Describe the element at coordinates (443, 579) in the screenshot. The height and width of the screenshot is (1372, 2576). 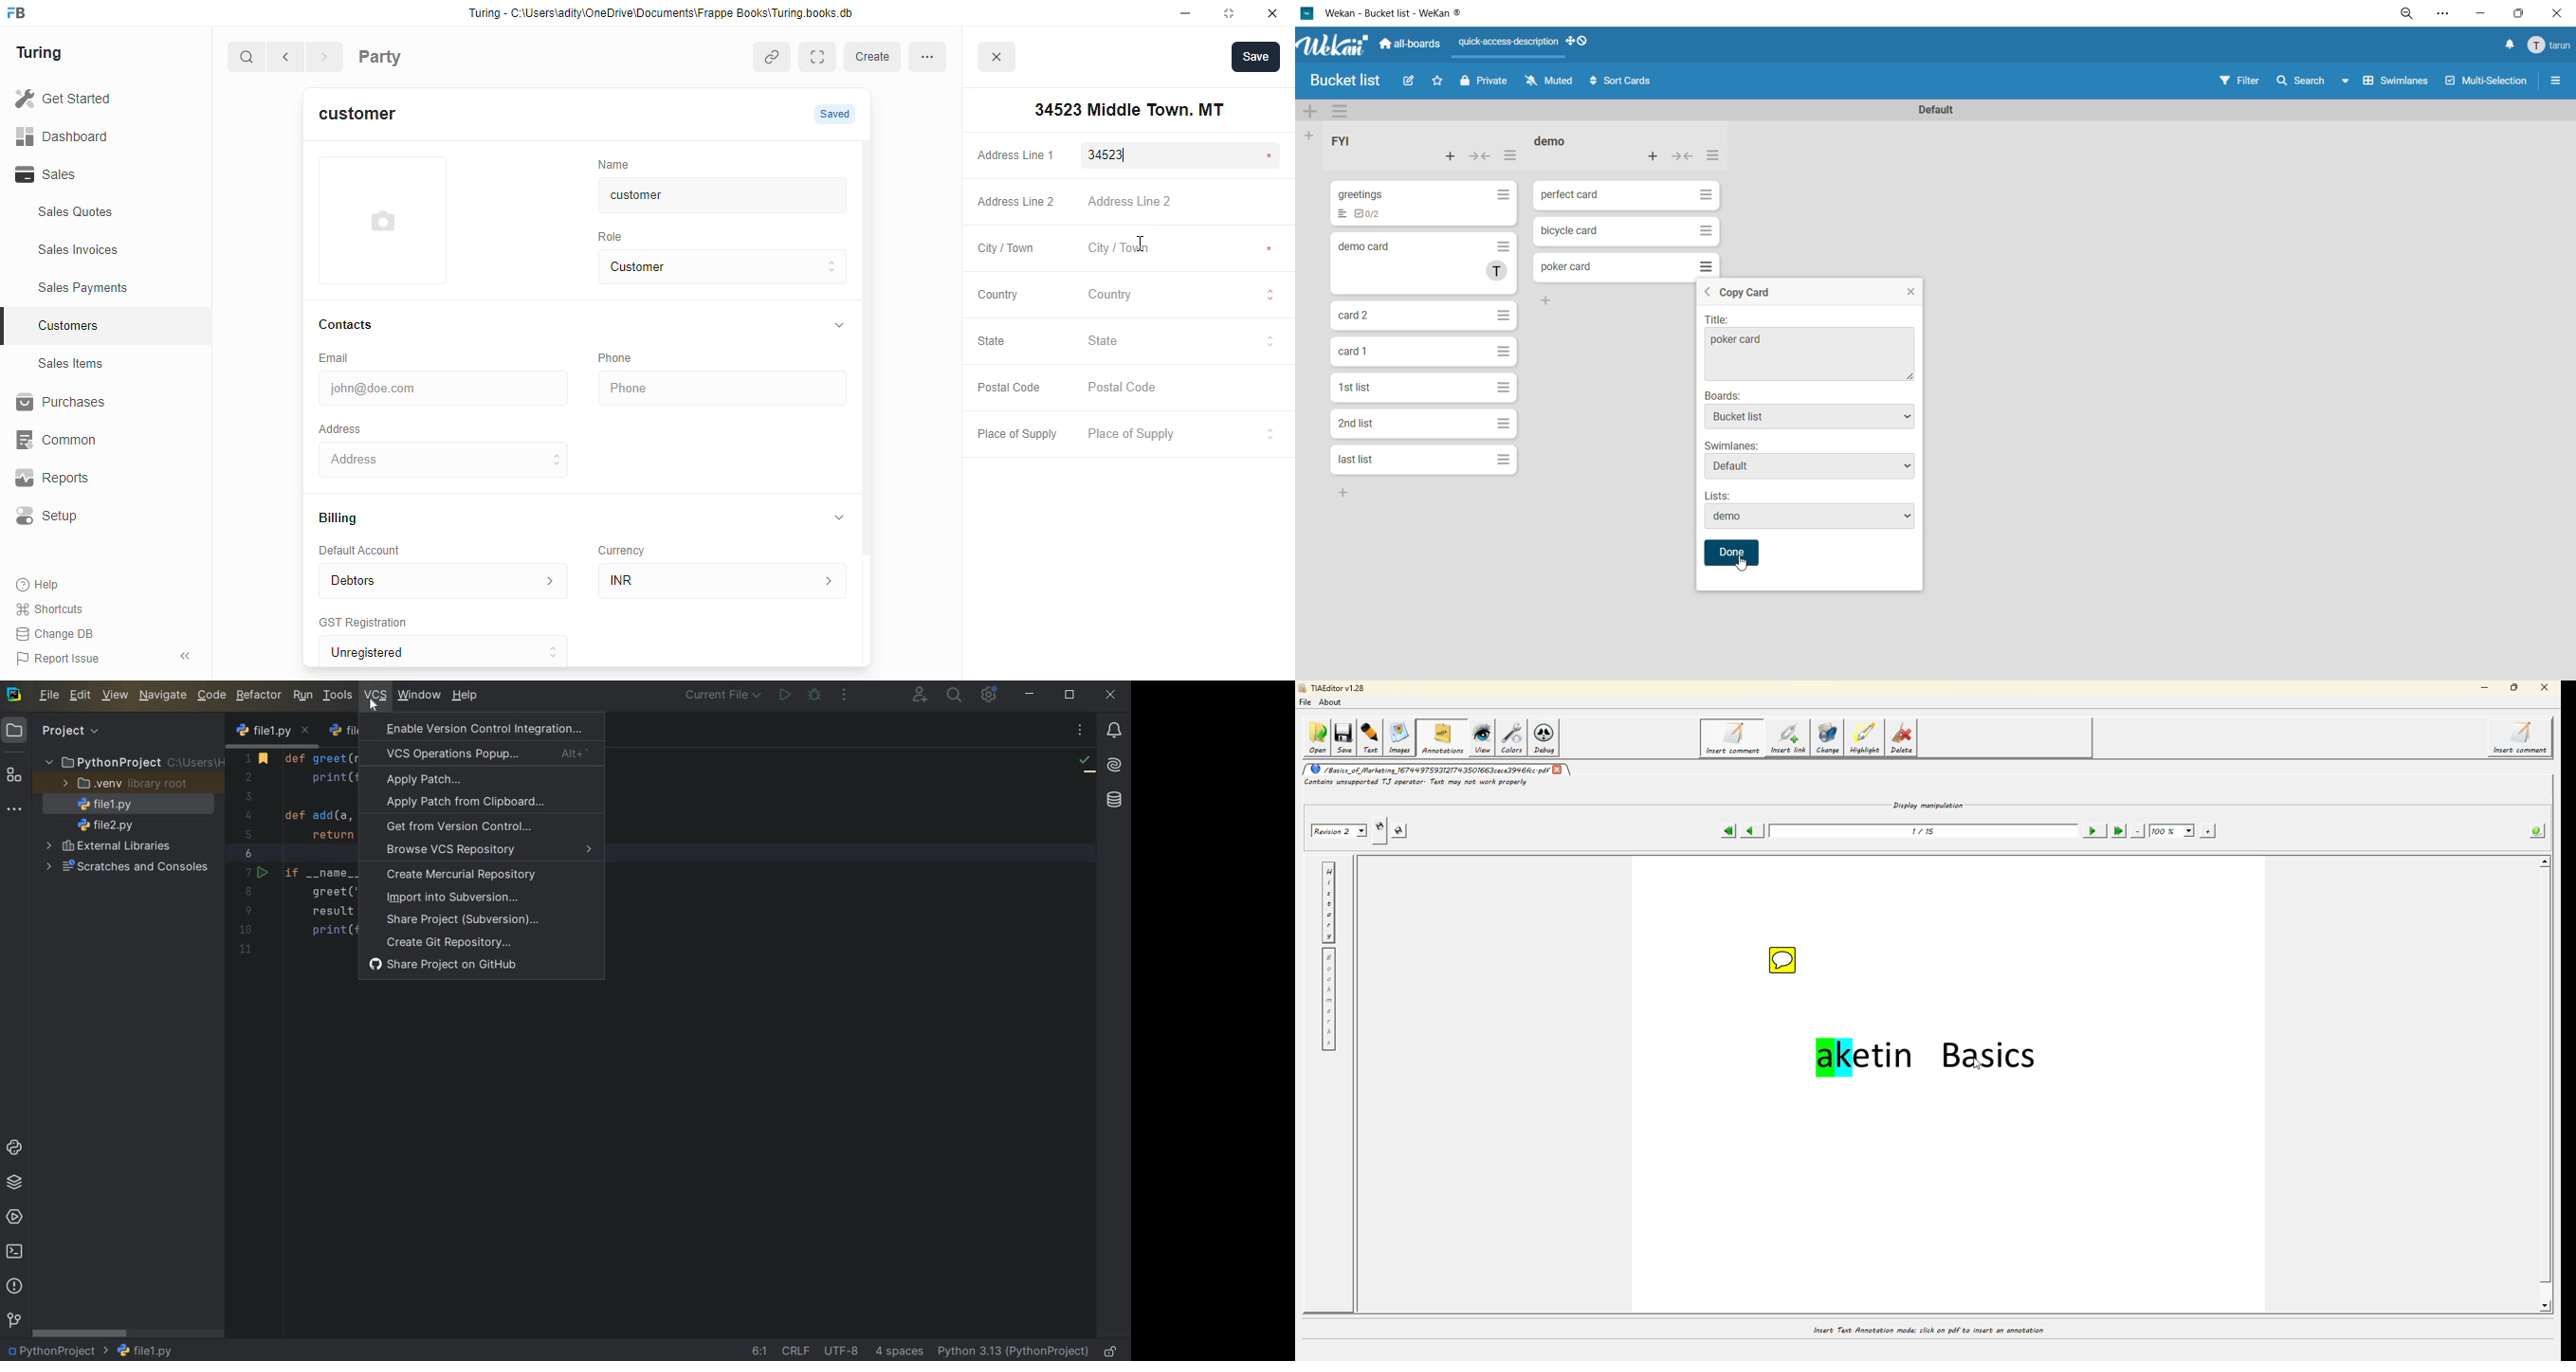
I see `Debtors` at that location.